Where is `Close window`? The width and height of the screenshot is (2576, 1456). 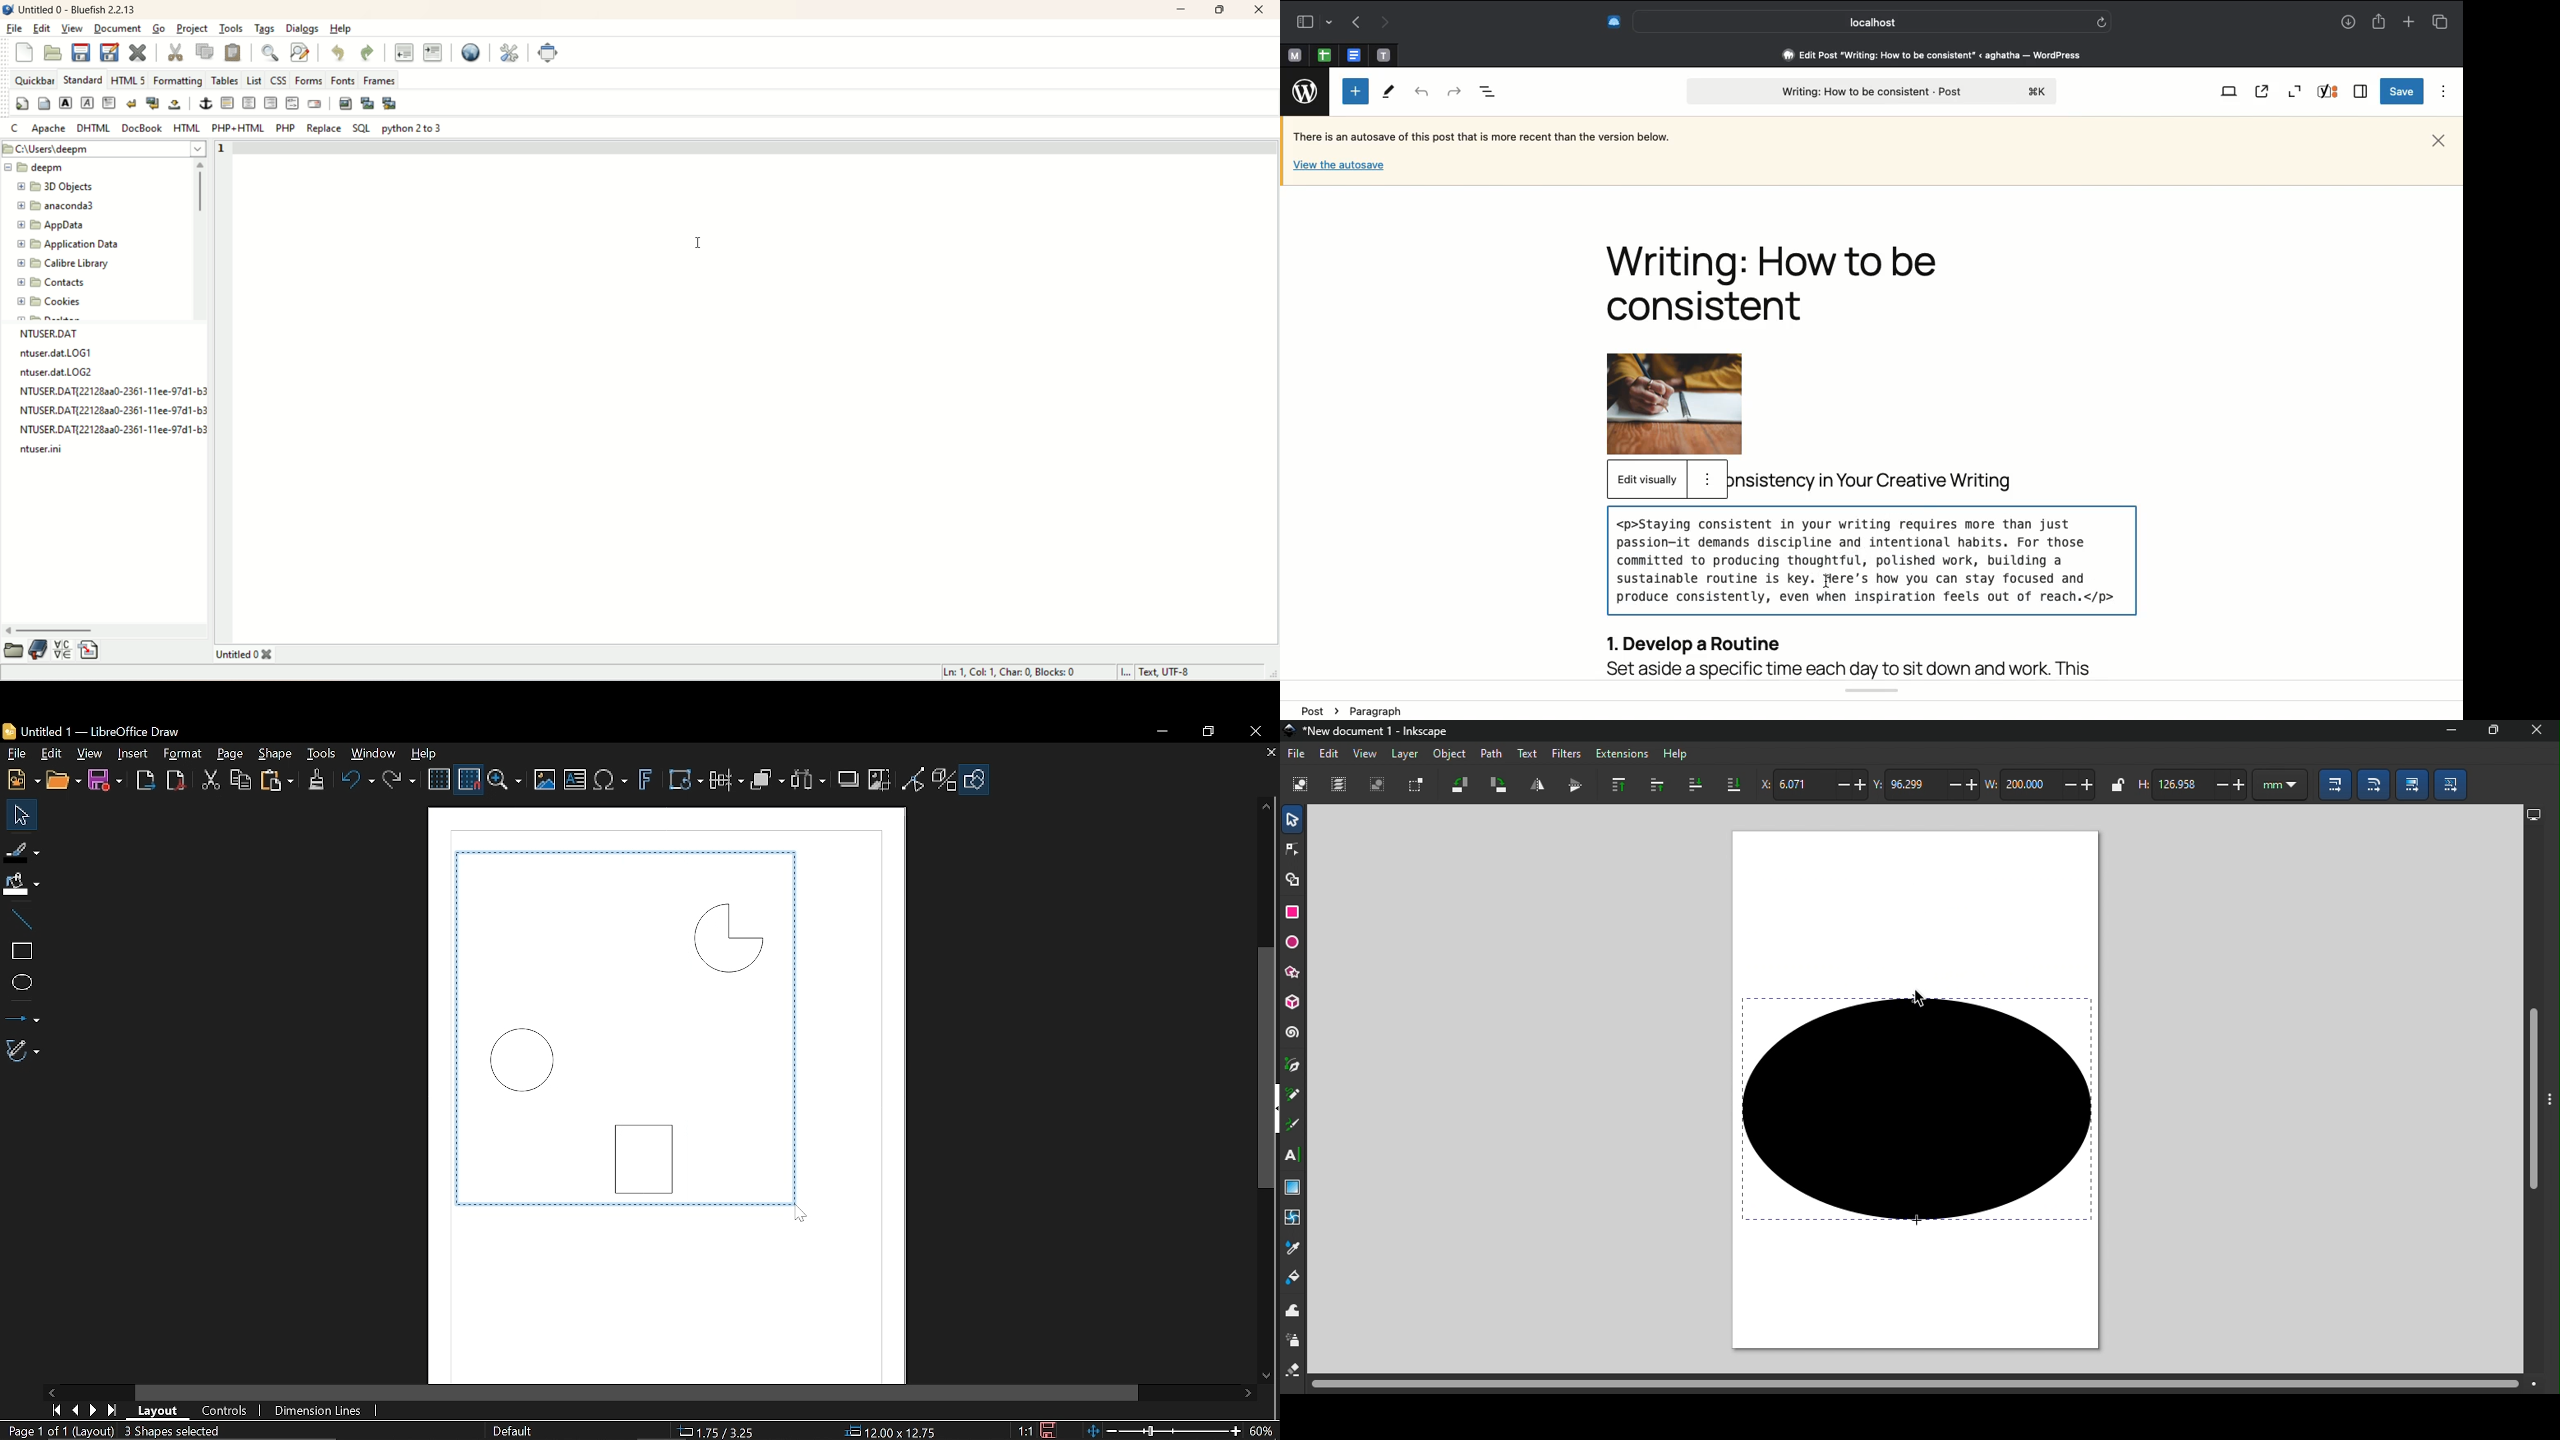
Close window is located at coordinates (1250, 732).